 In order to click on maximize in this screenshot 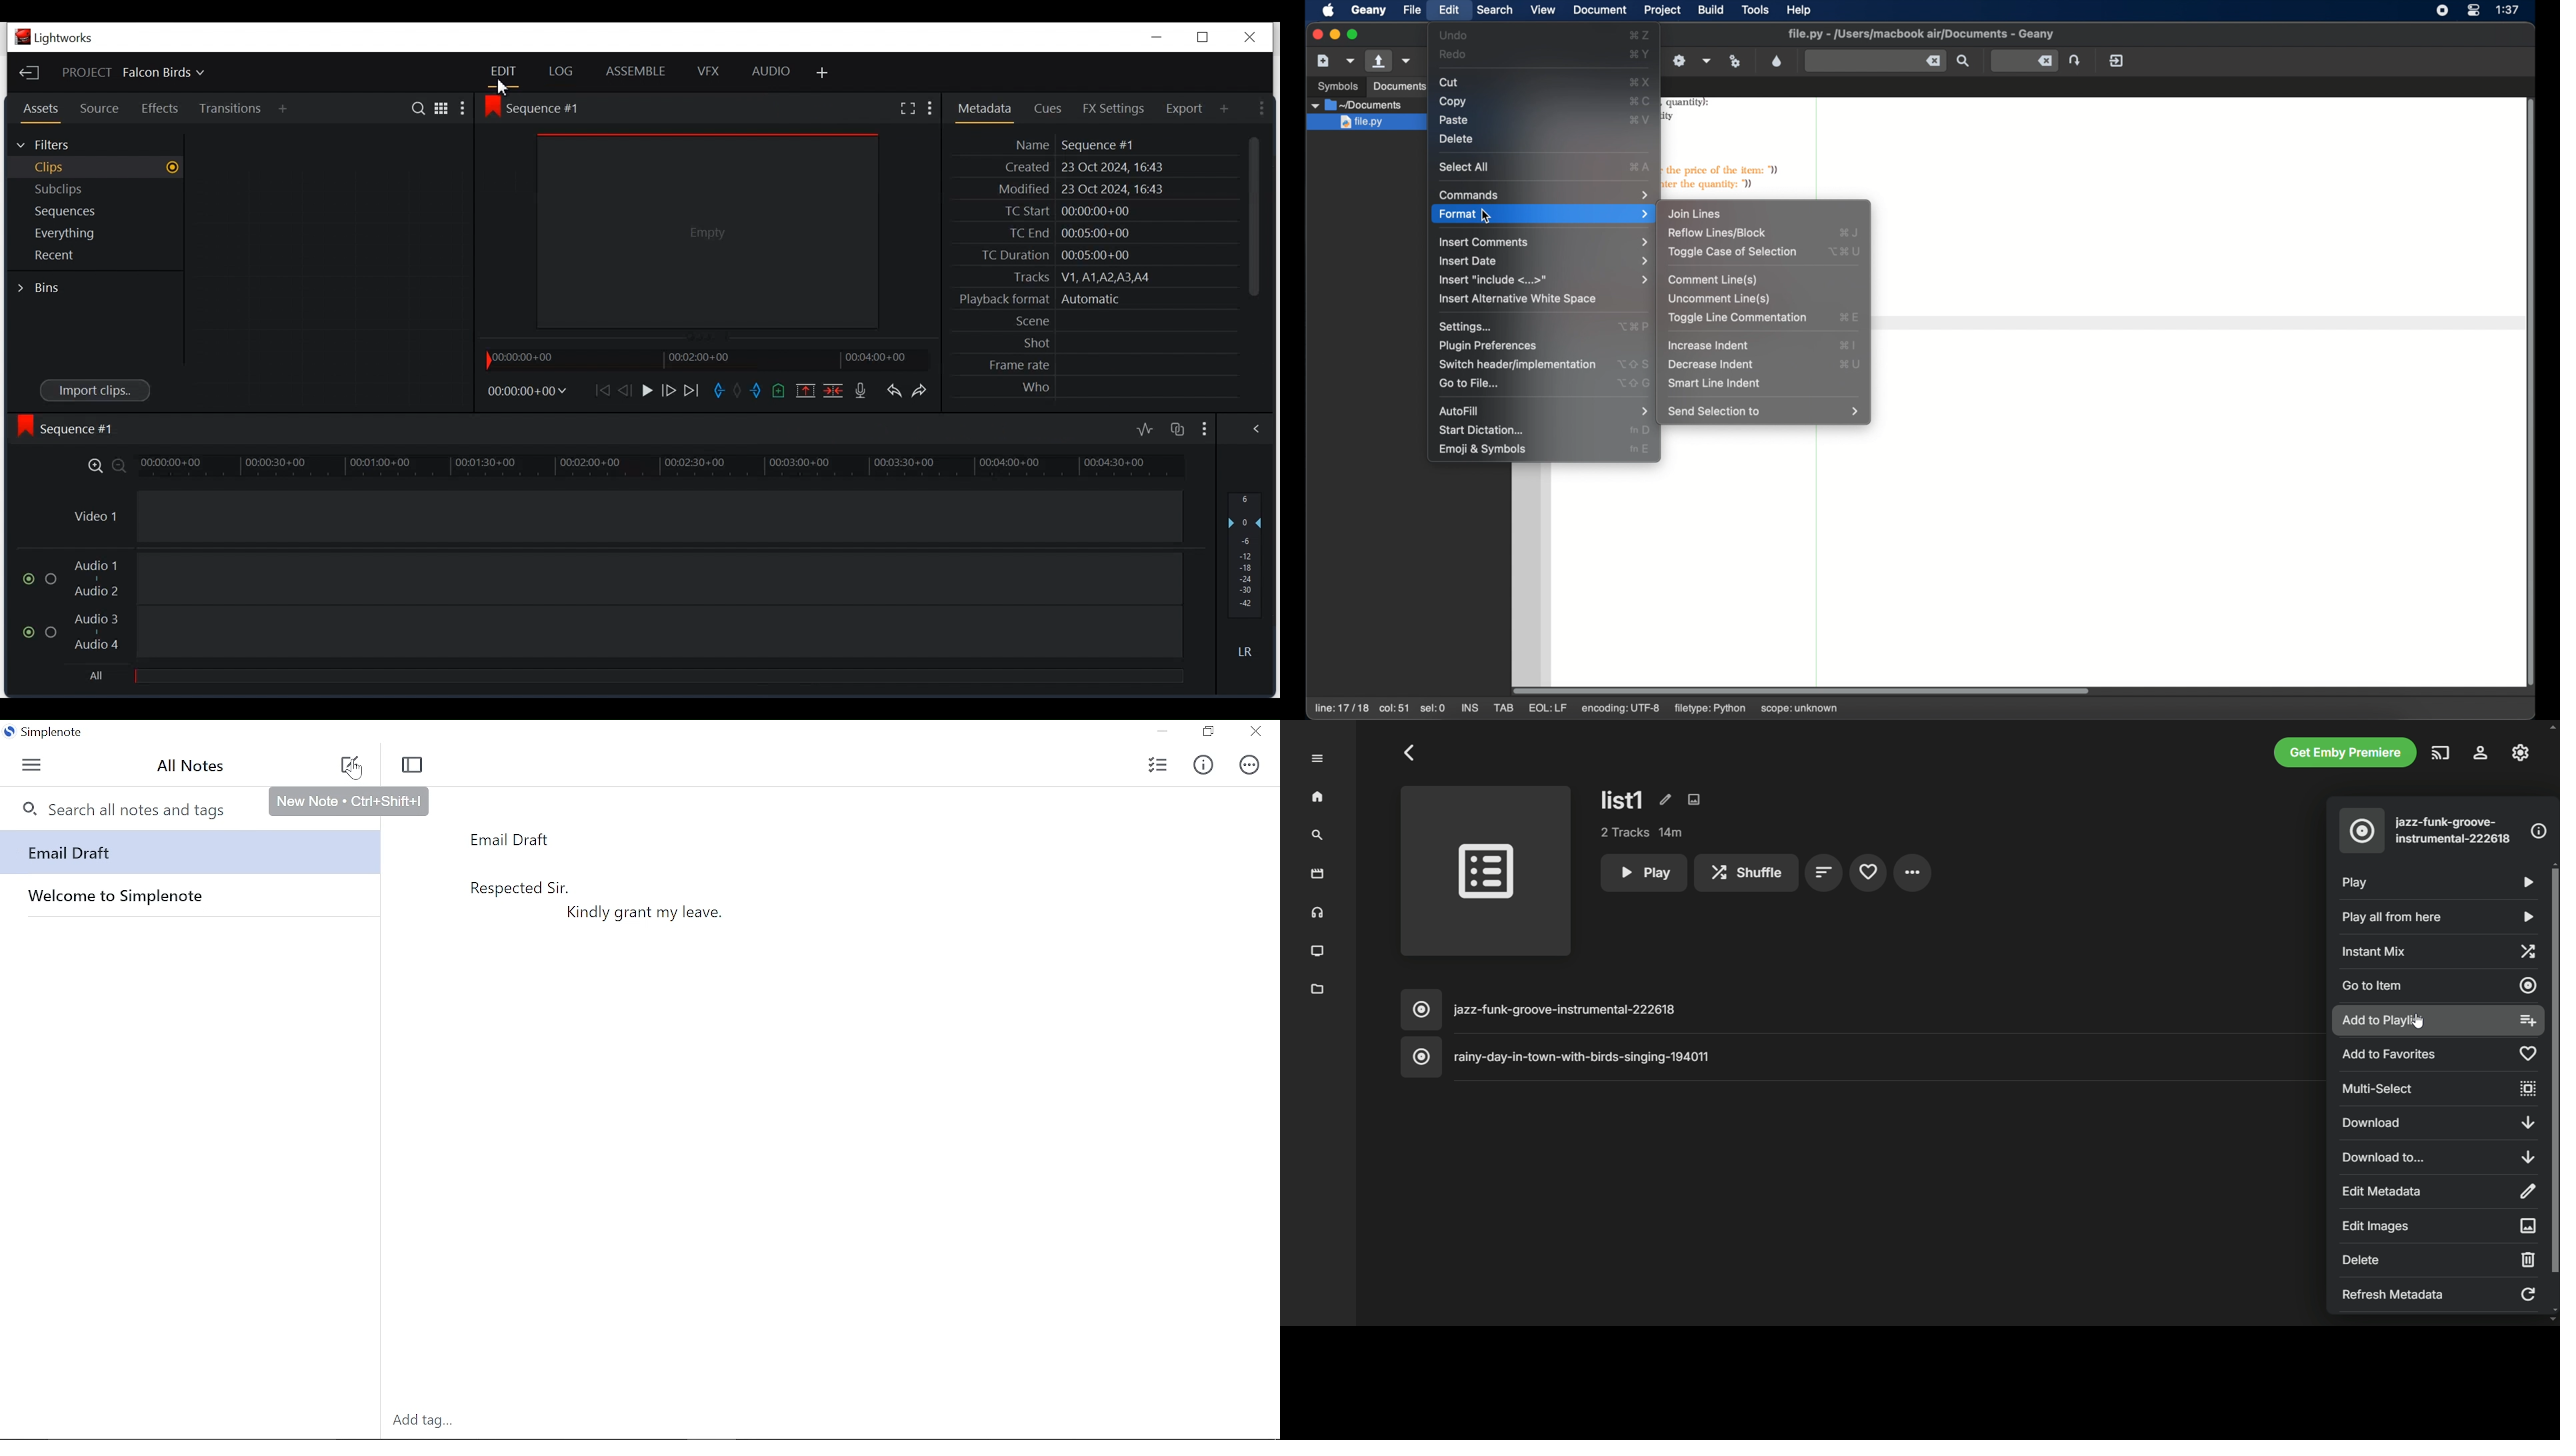, I will do `click(1355, 35)`.